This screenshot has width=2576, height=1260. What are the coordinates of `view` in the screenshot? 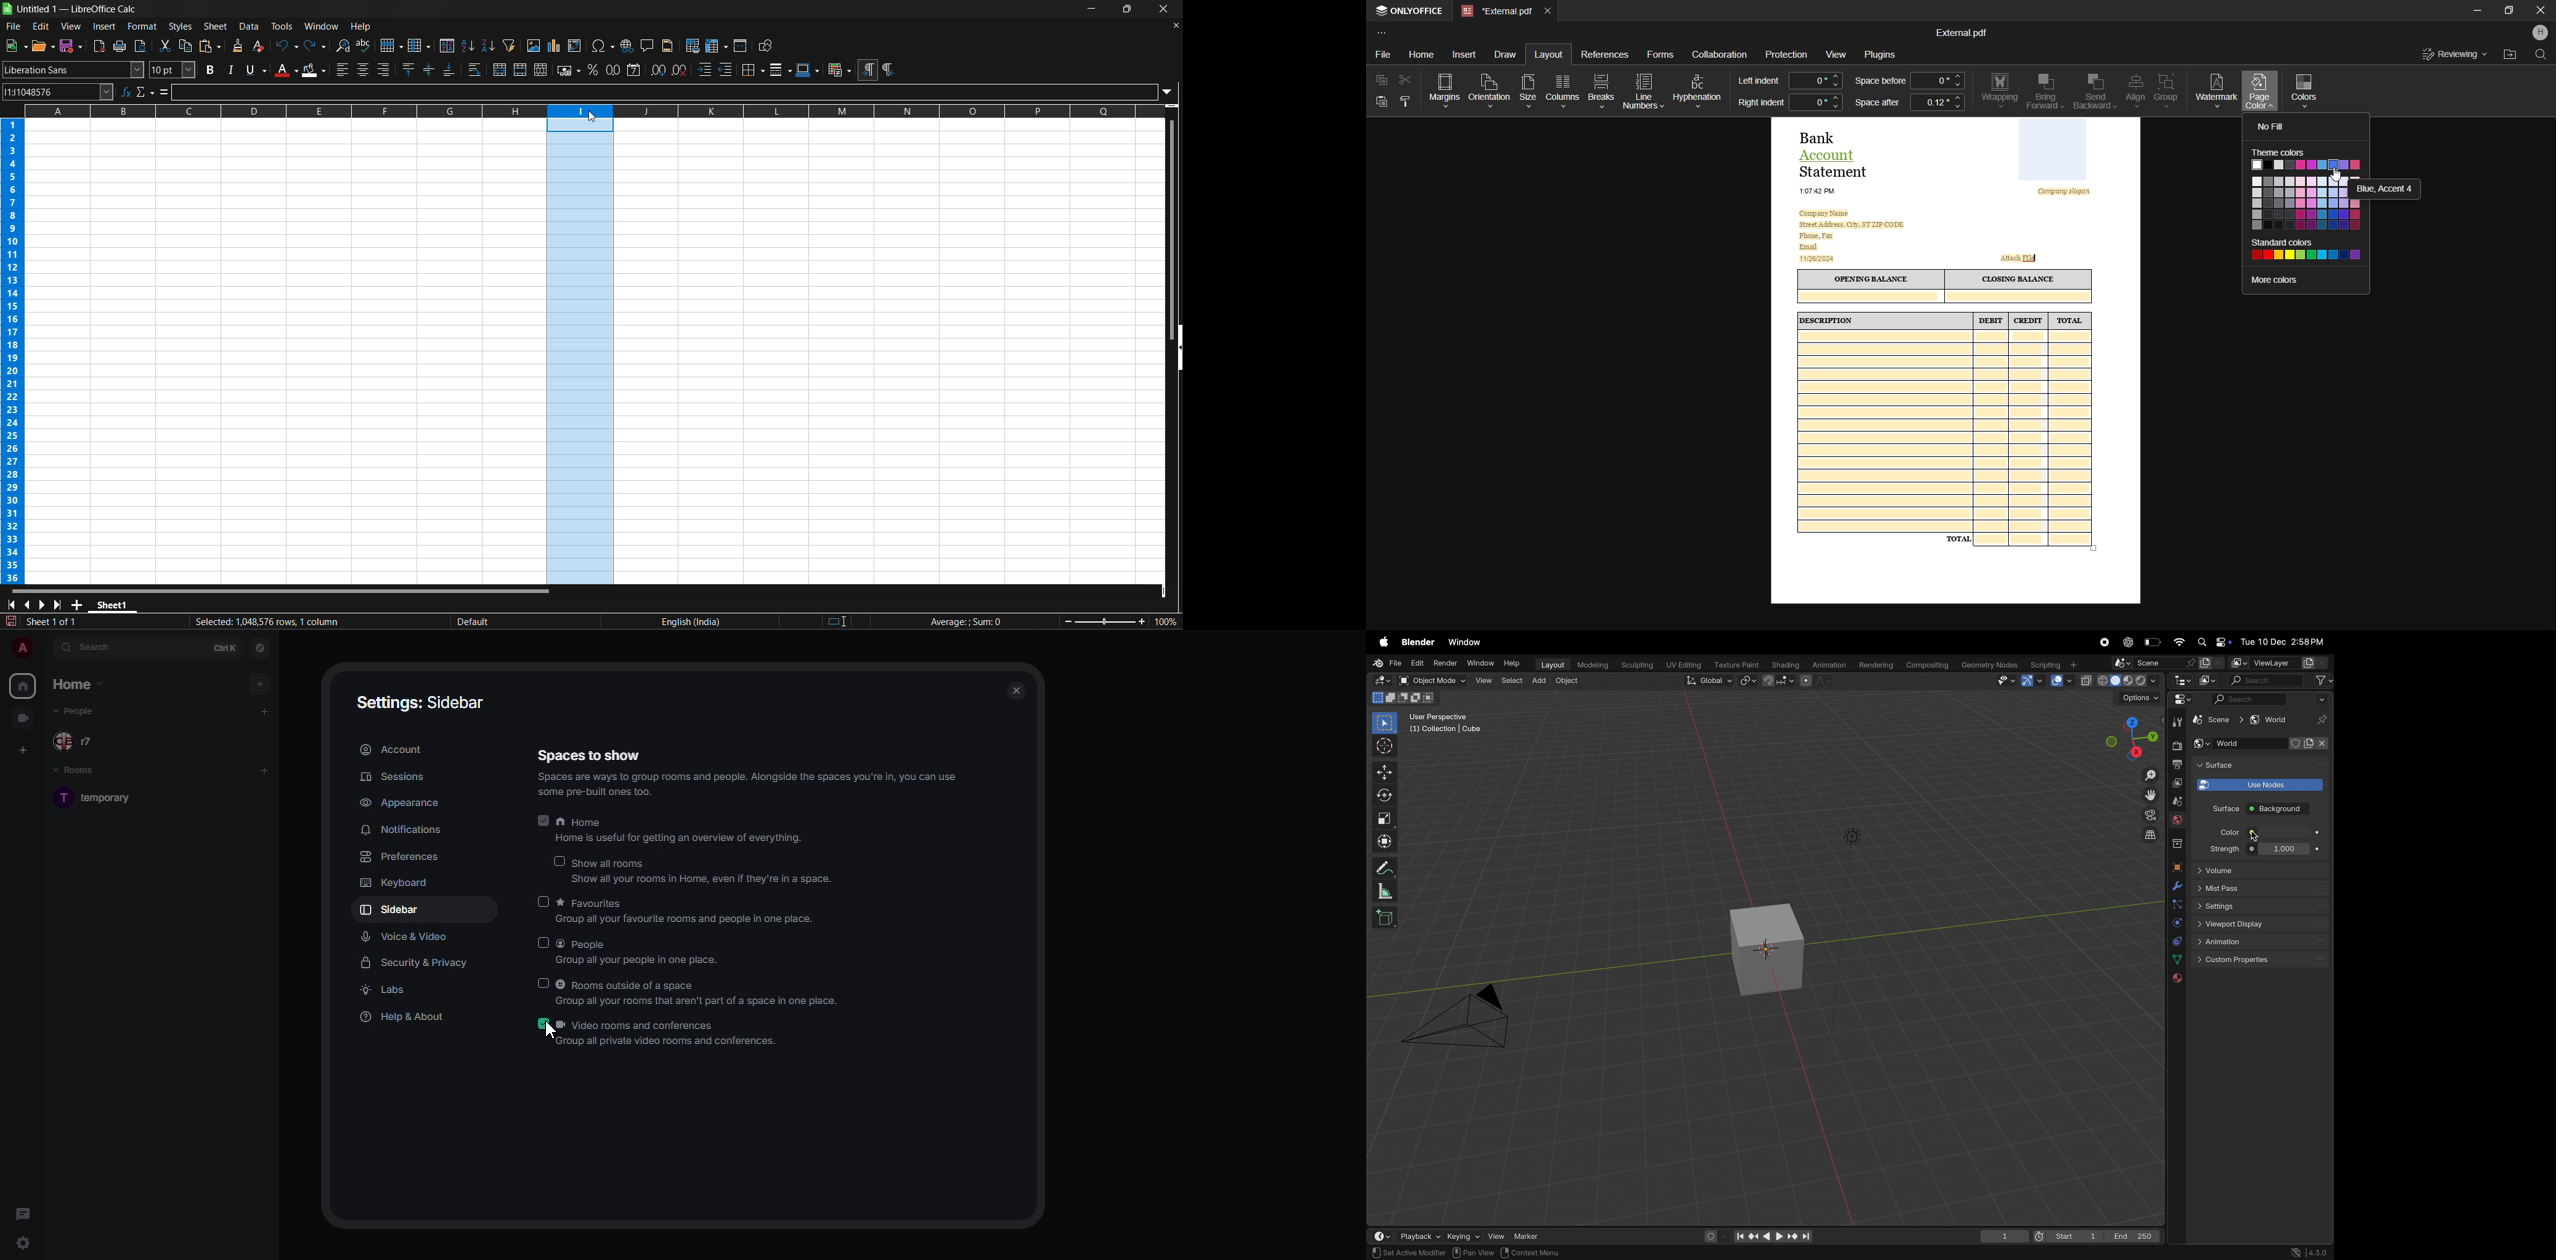 It's located at (70, 25).